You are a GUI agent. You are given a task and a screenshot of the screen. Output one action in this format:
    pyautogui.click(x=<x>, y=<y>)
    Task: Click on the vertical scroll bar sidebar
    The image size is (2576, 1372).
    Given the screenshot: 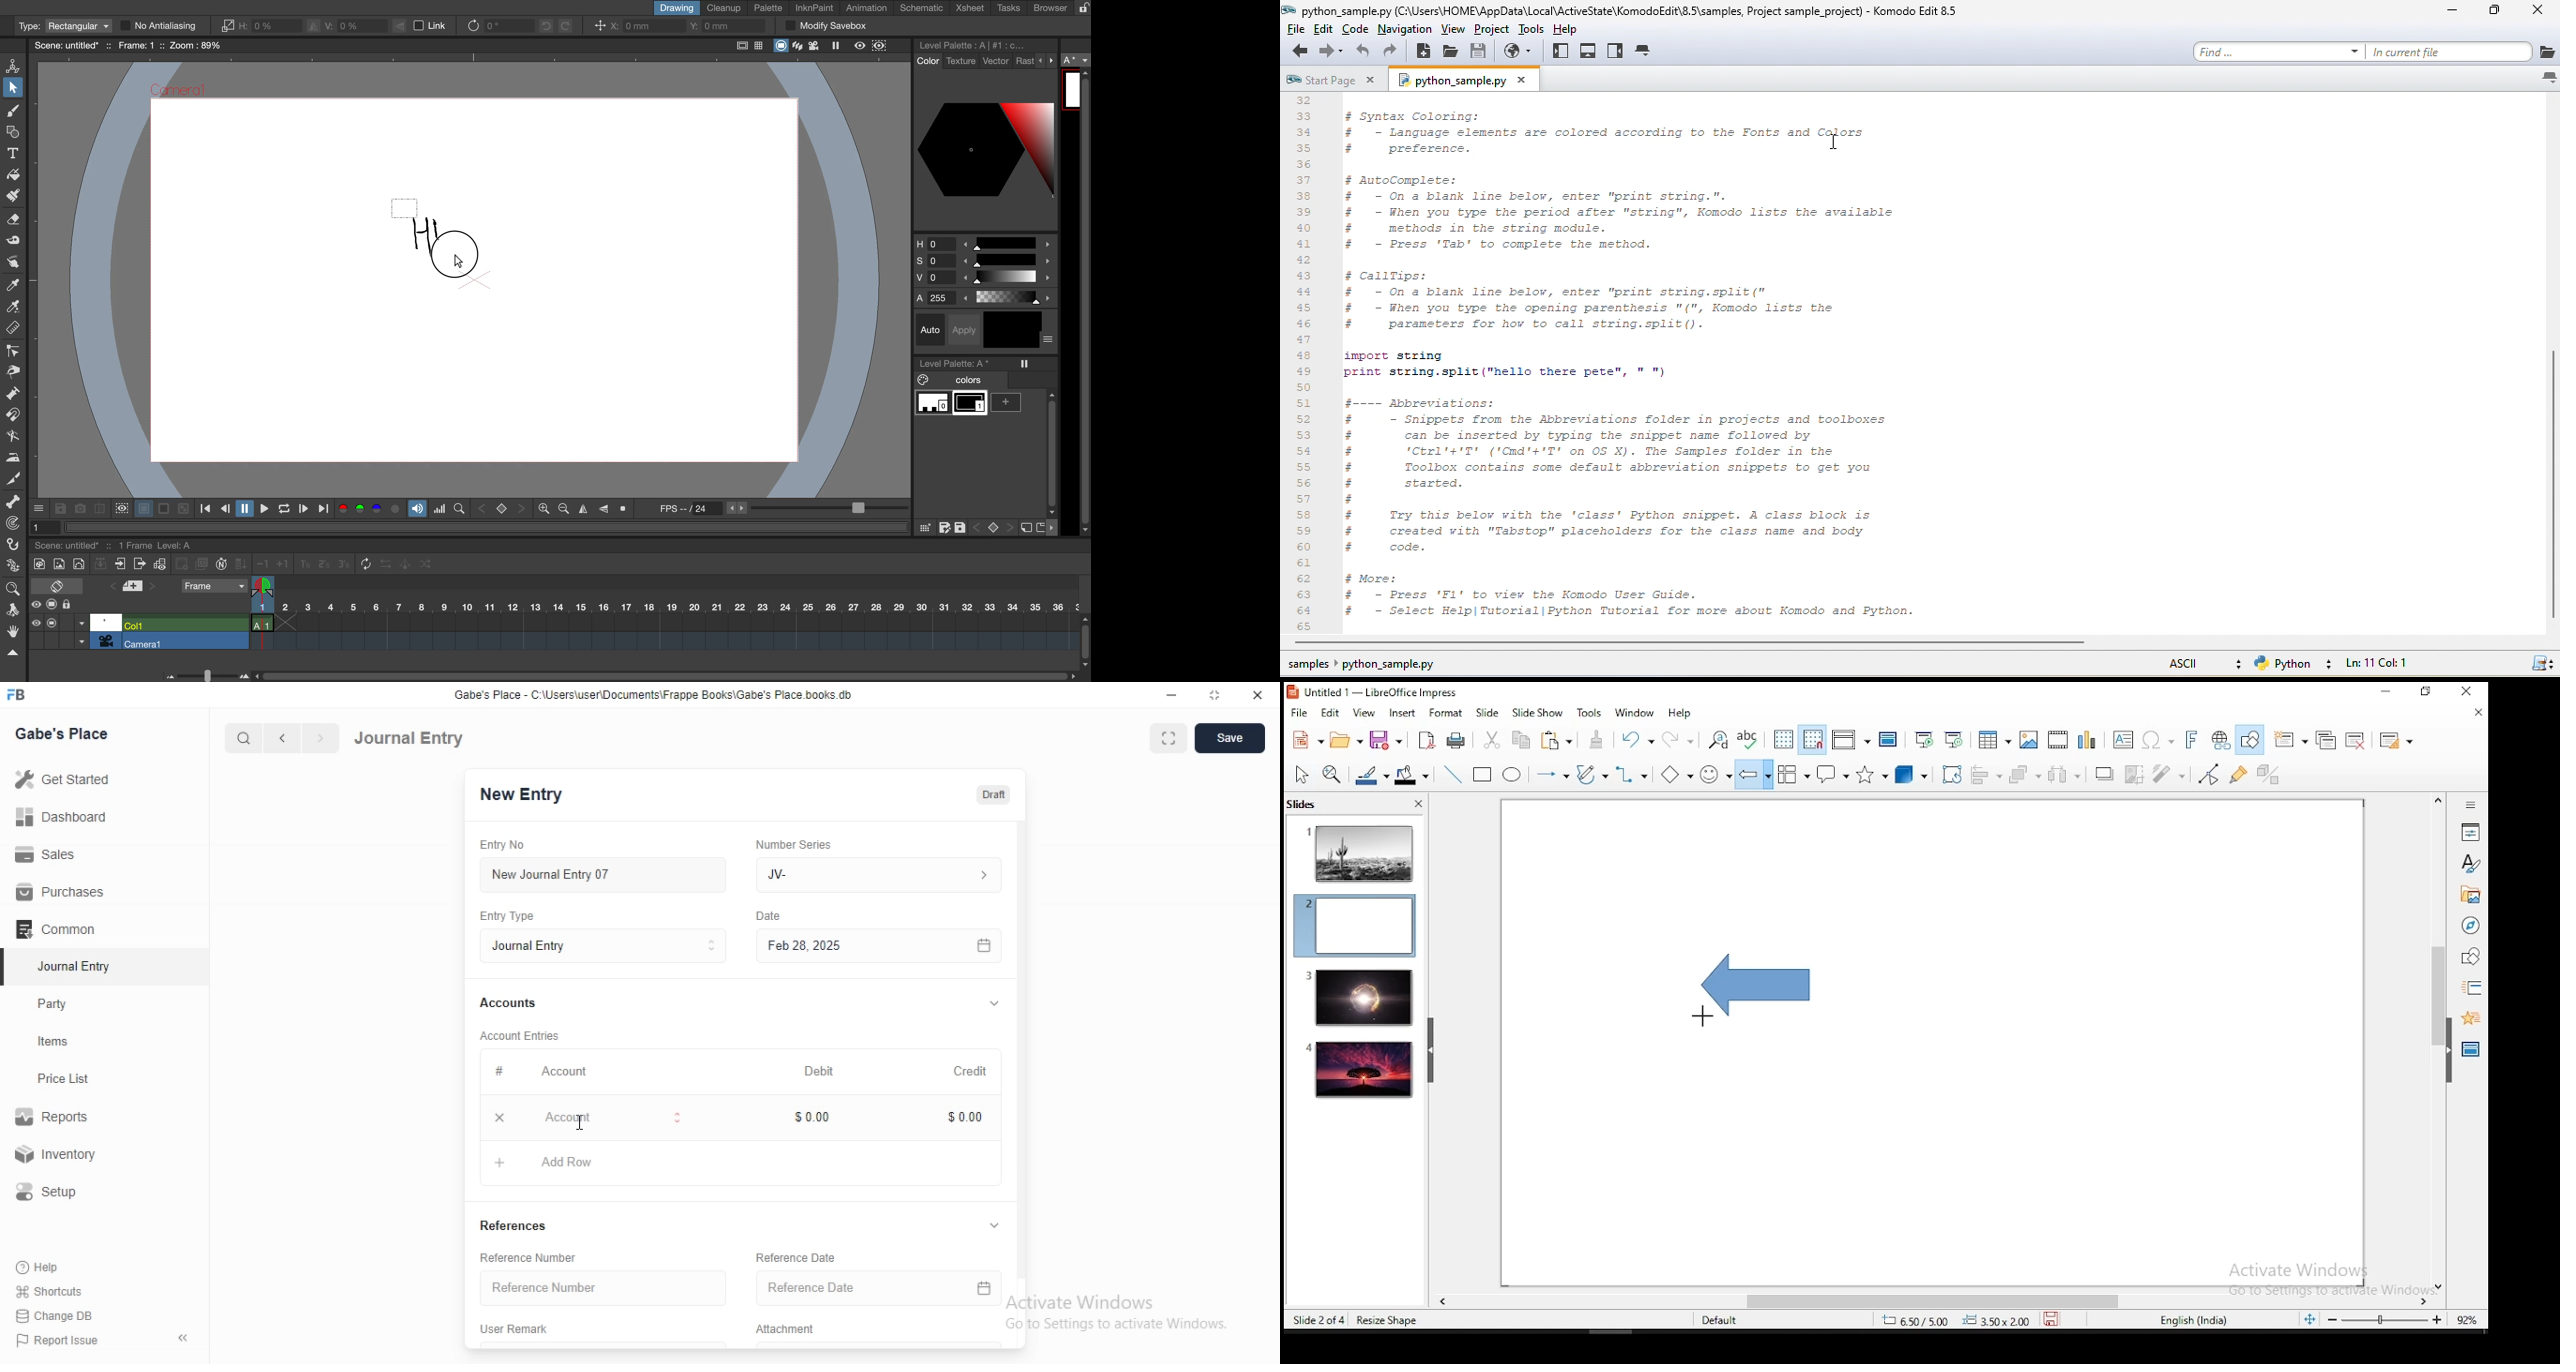 What is the action you would take?
    pyautogui.click(x=1051, y=450)
    